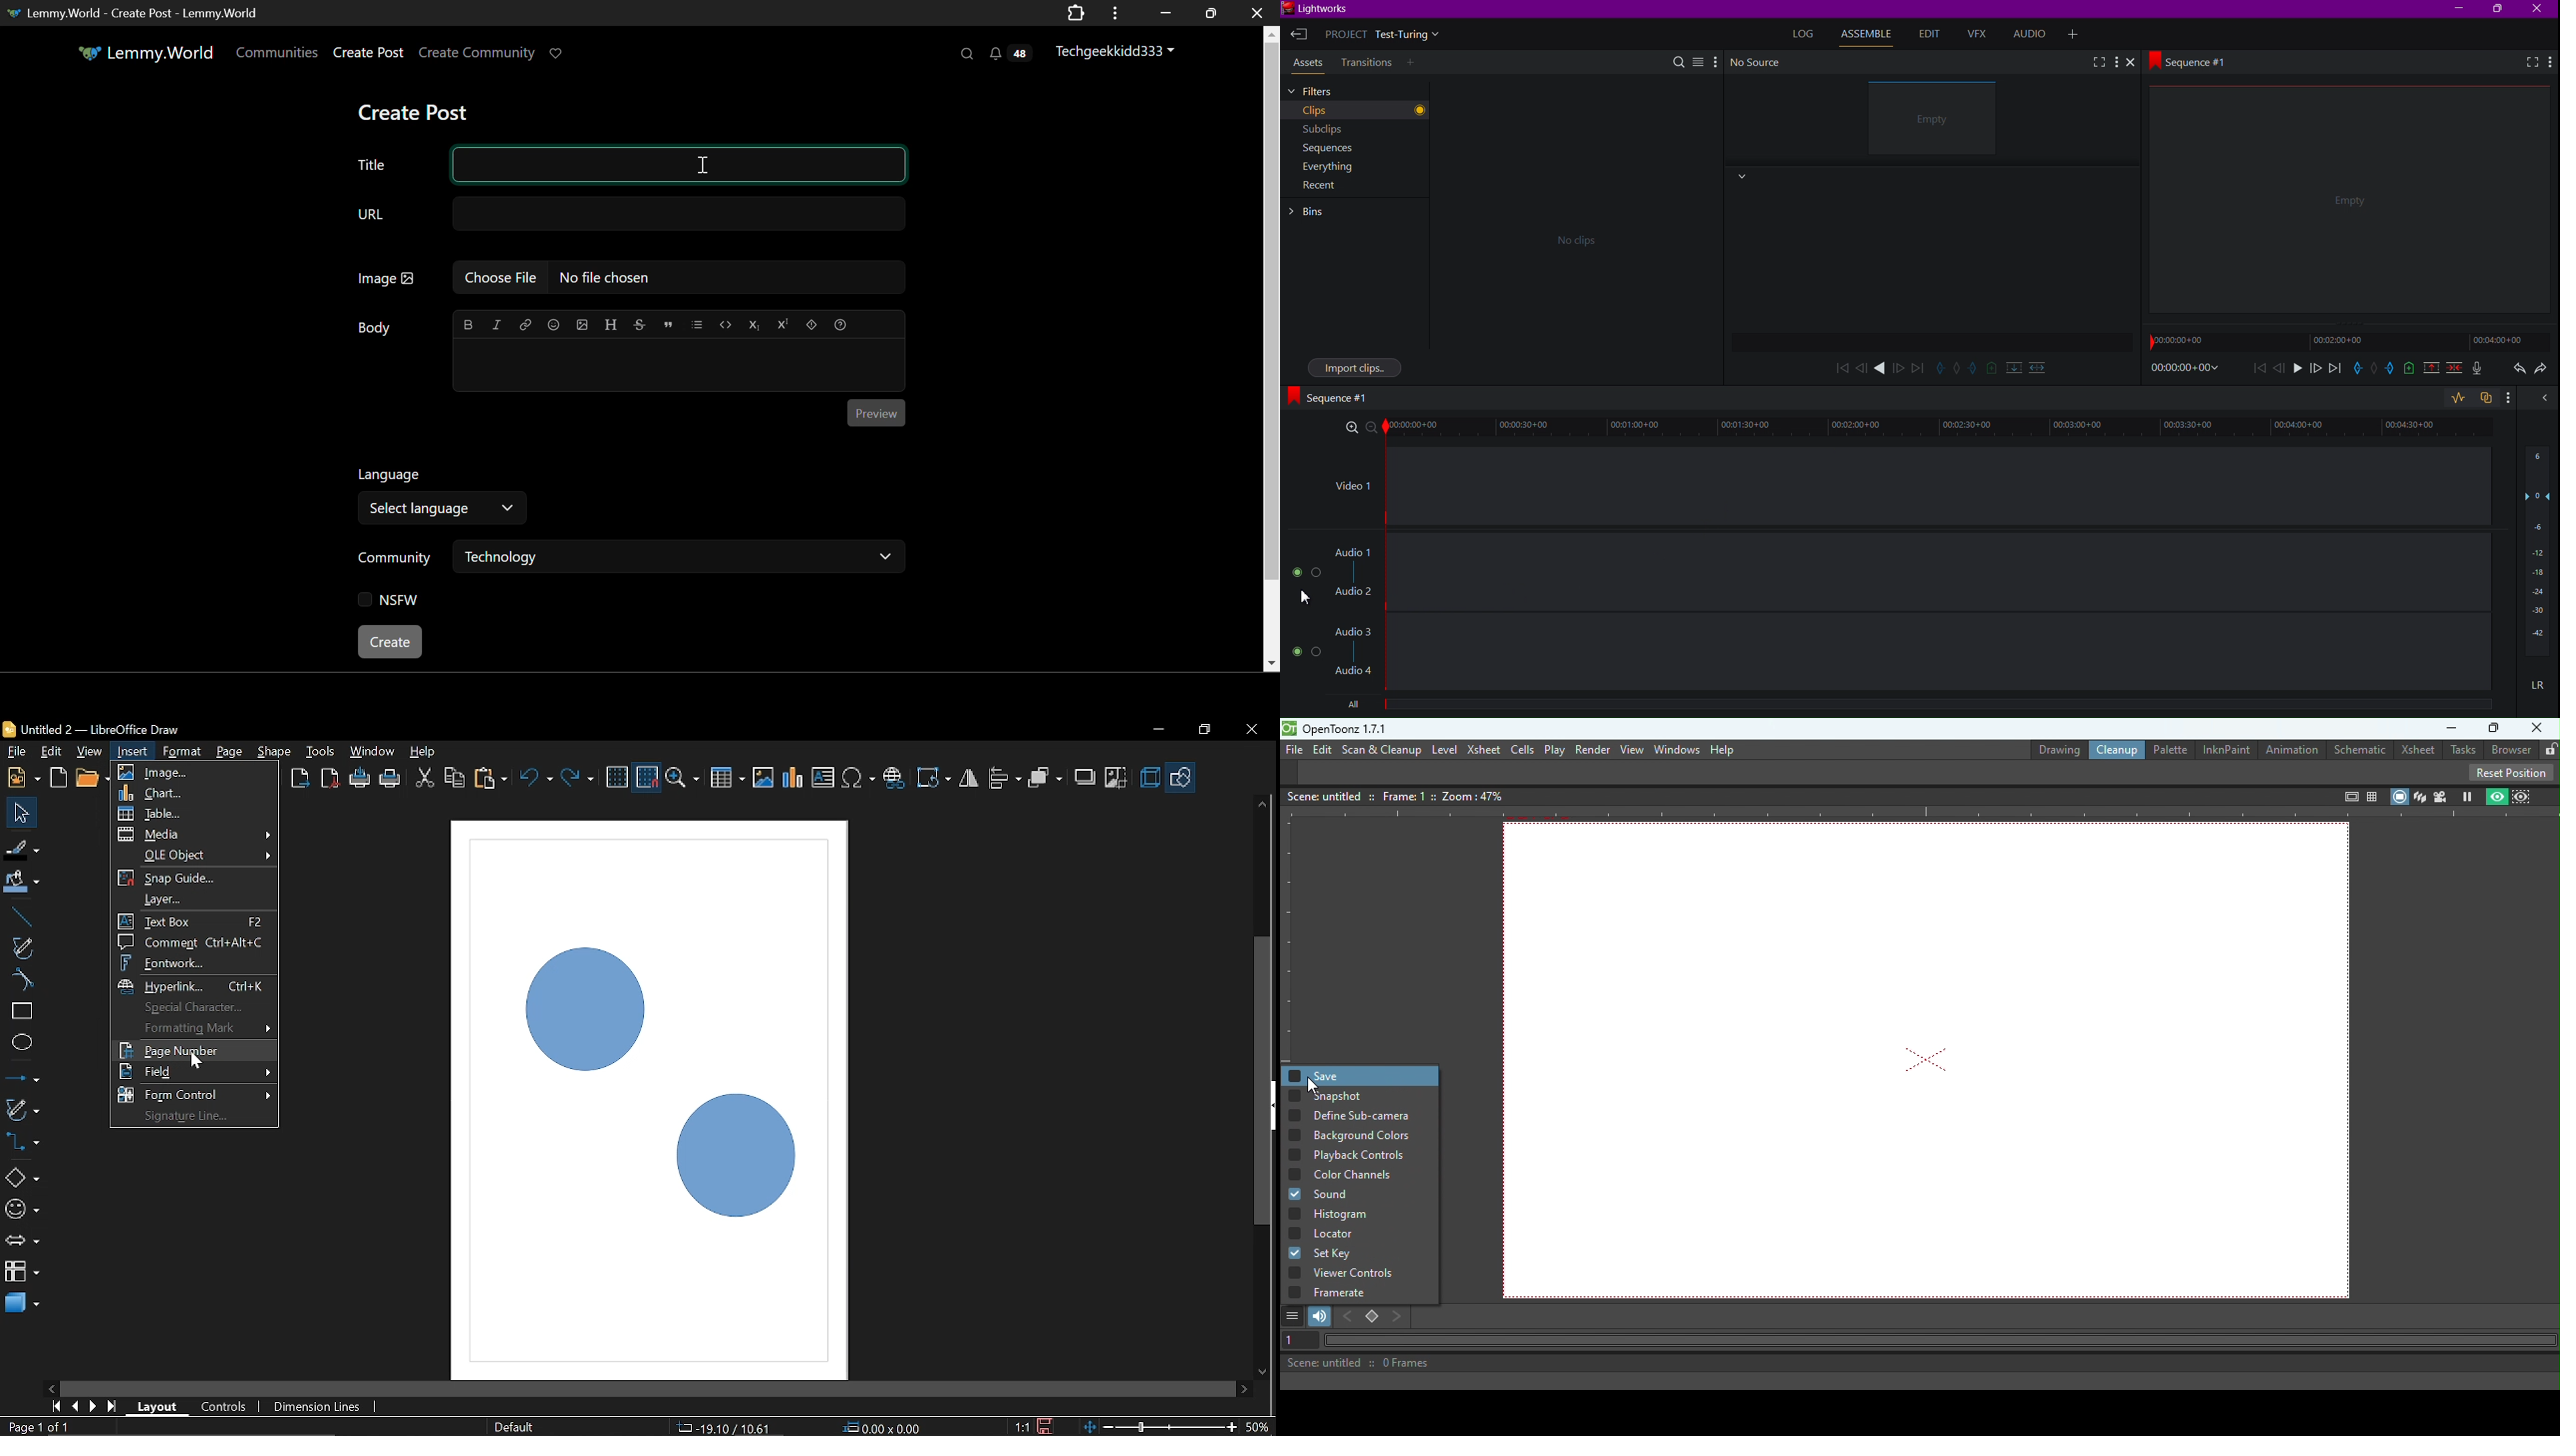 This screenshot has height=1456, width=2576. I want to click on Lemmy.World, so click(148, 55).